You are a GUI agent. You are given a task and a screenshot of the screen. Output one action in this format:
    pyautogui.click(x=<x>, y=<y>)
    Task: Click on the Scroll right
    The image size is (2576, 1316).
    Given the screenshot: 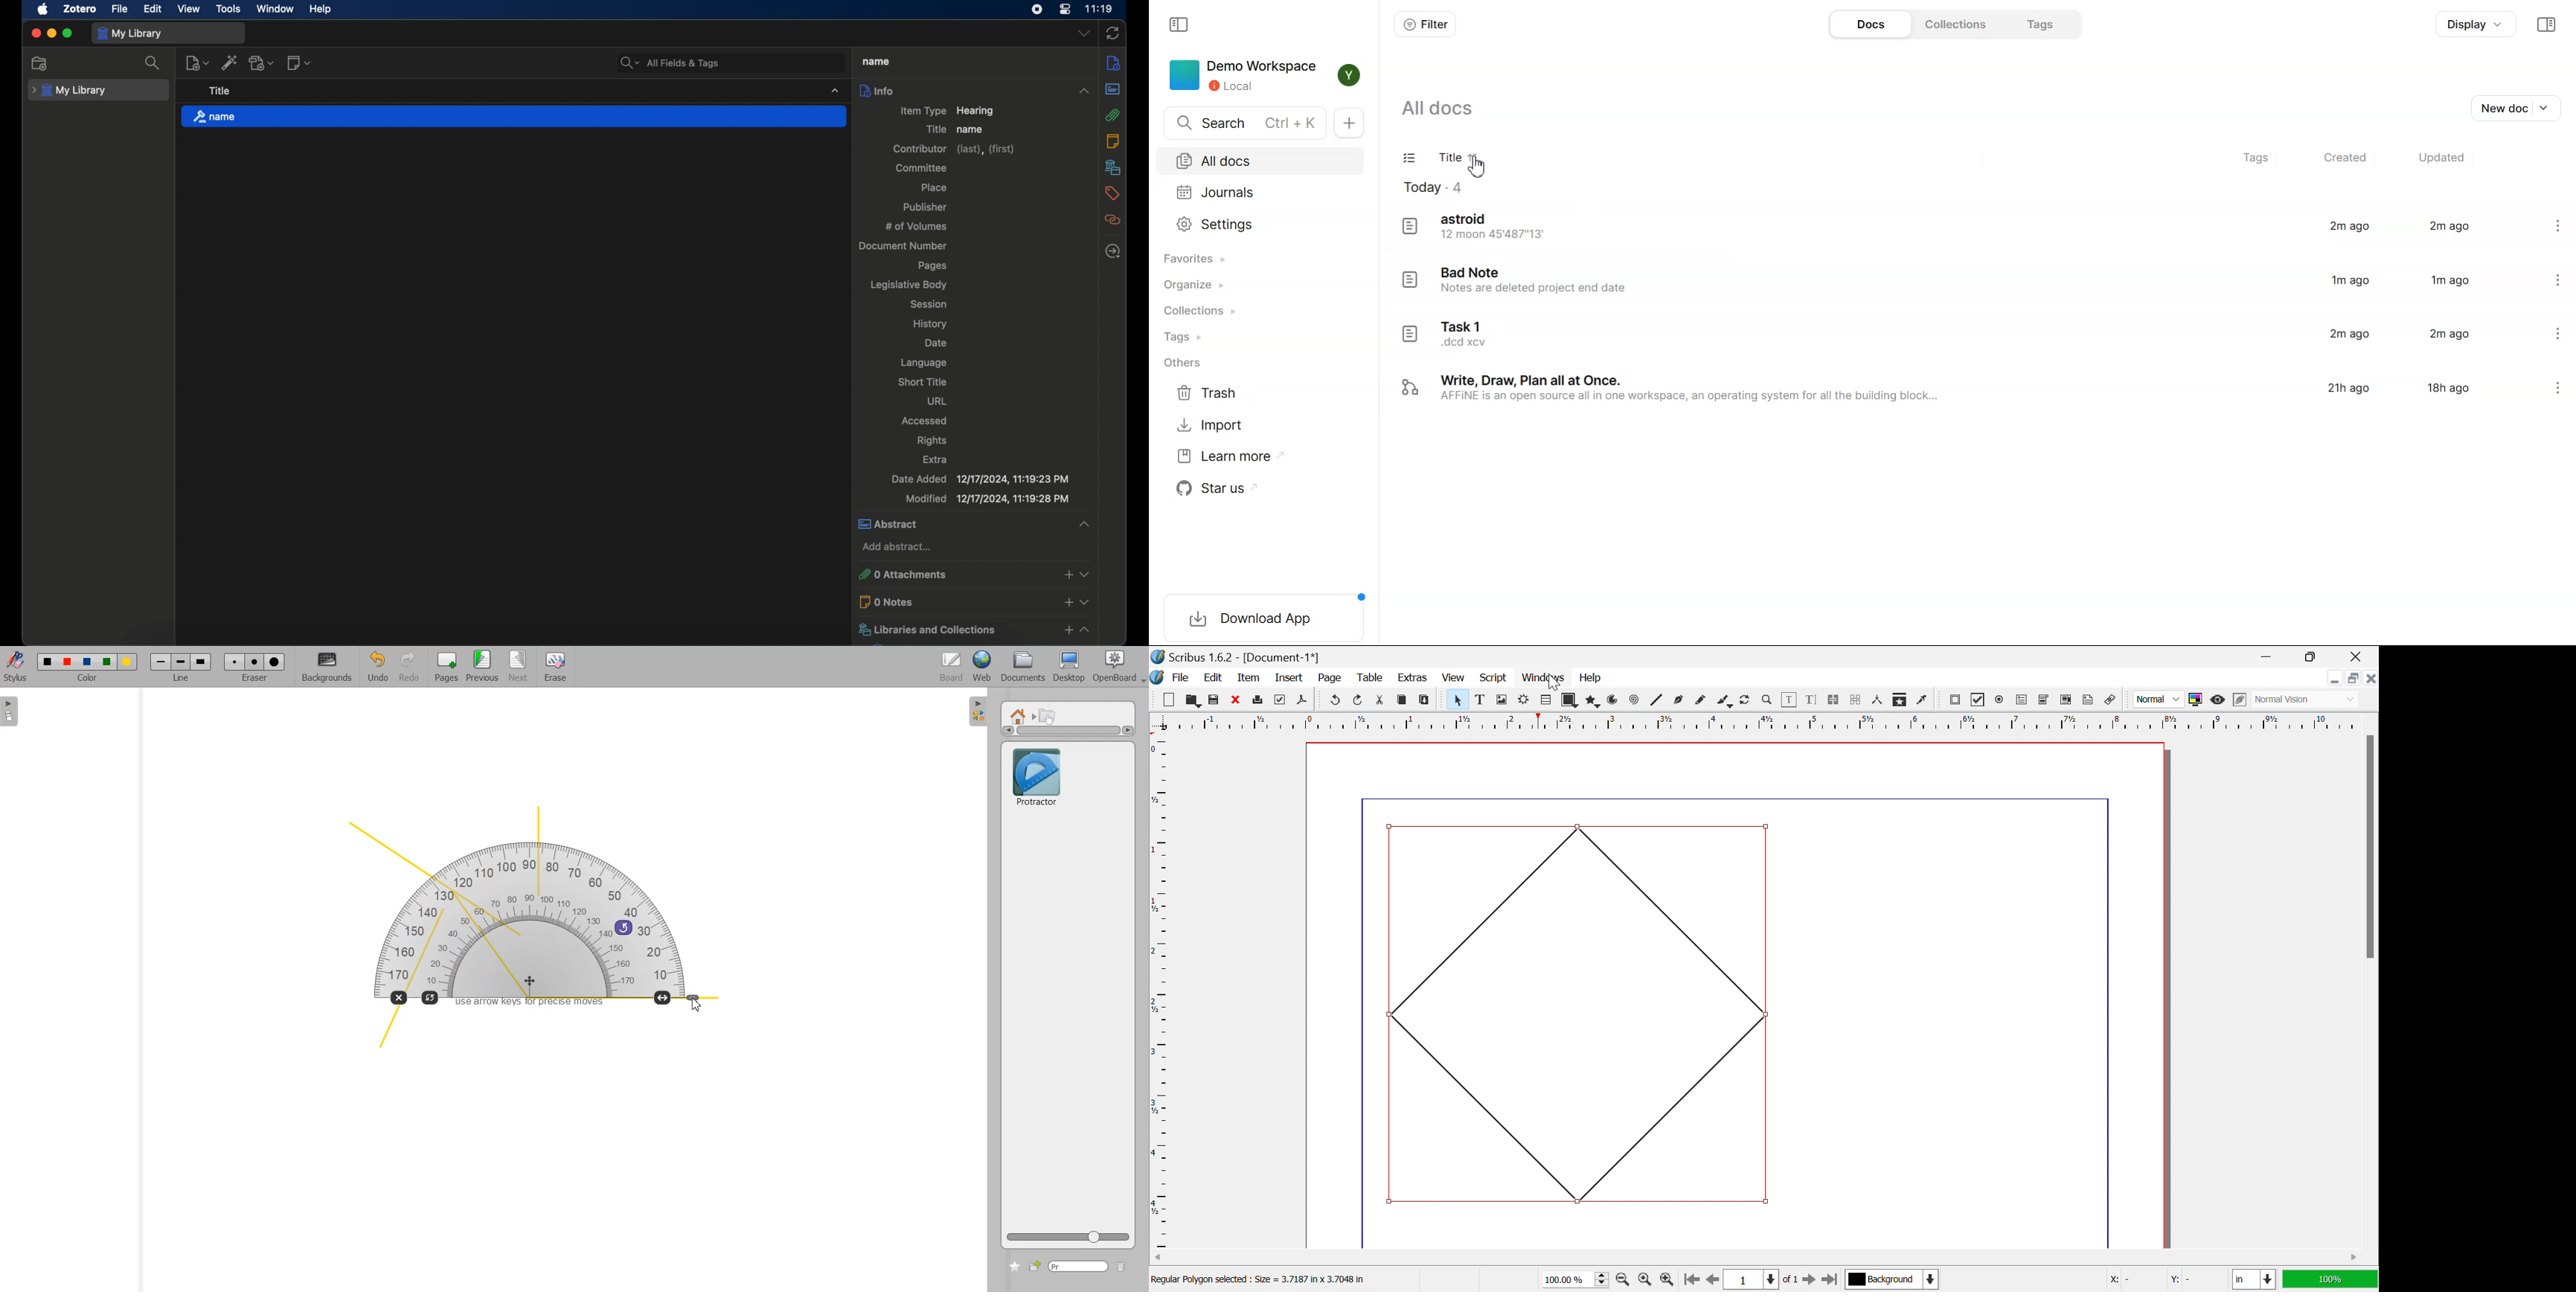 What is the action you would take?
    pyautogui.click(x=2355, y=1258)
    